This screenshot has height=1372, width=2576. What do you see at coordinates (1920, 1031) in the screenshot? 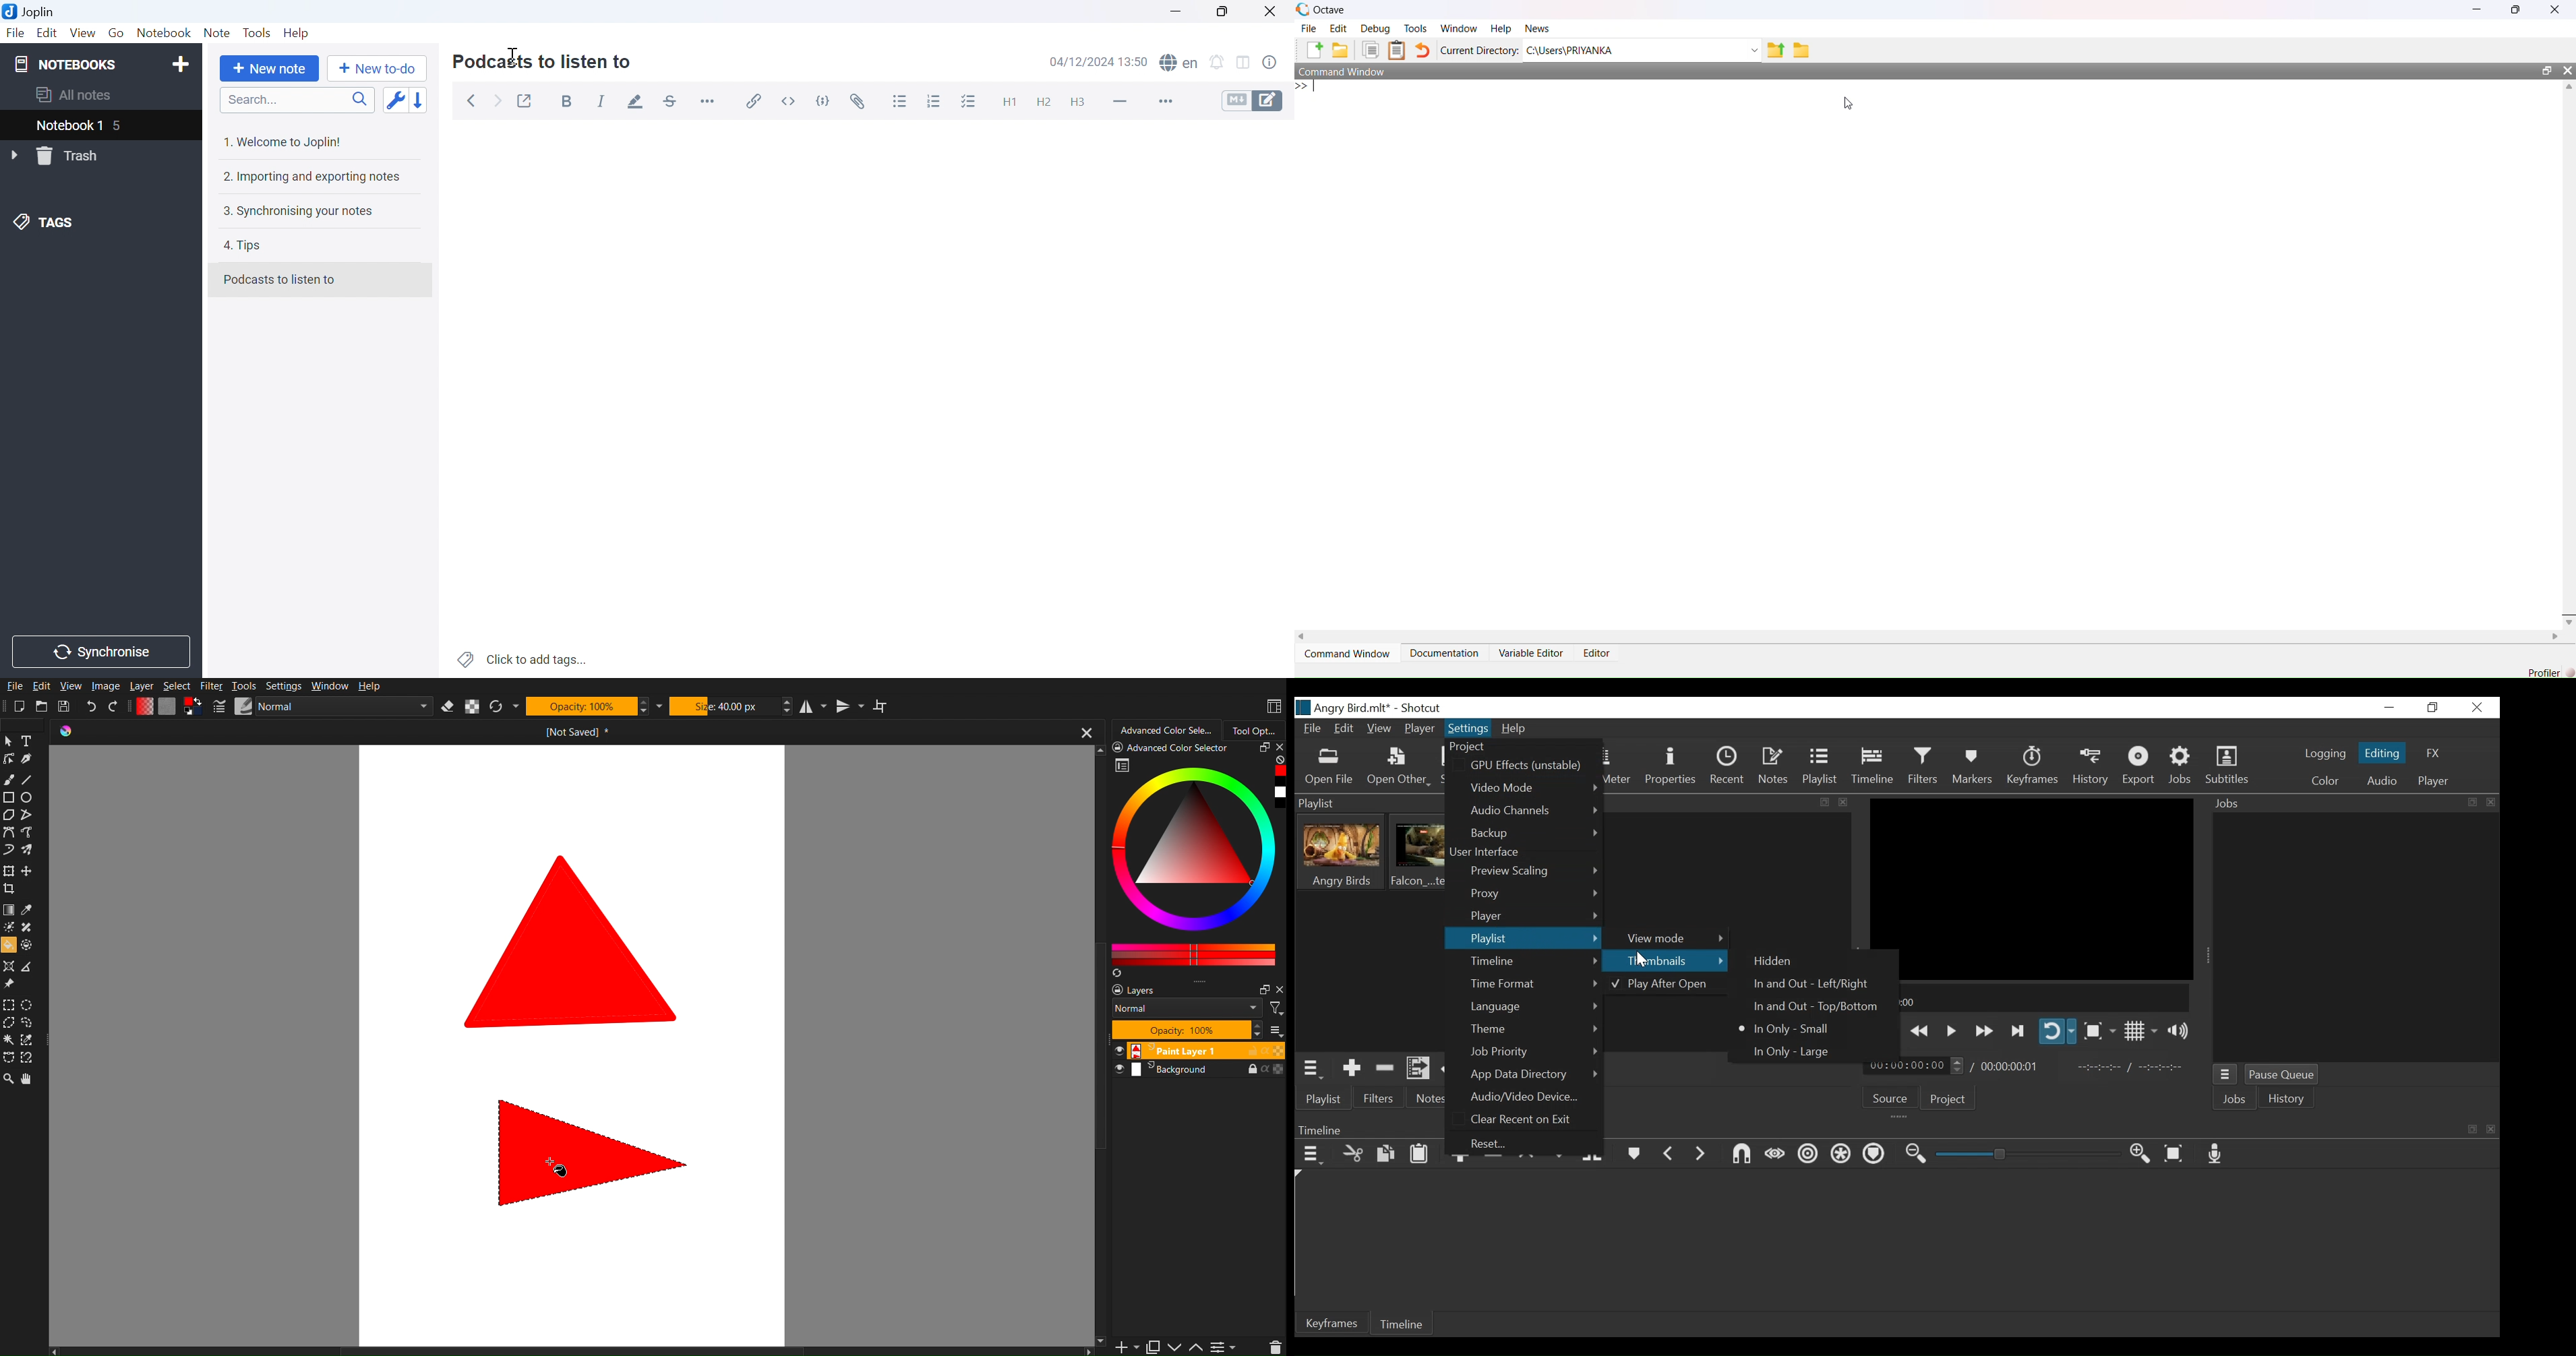
I see `Play quickly backward` at bounding box center [1920, 1031].